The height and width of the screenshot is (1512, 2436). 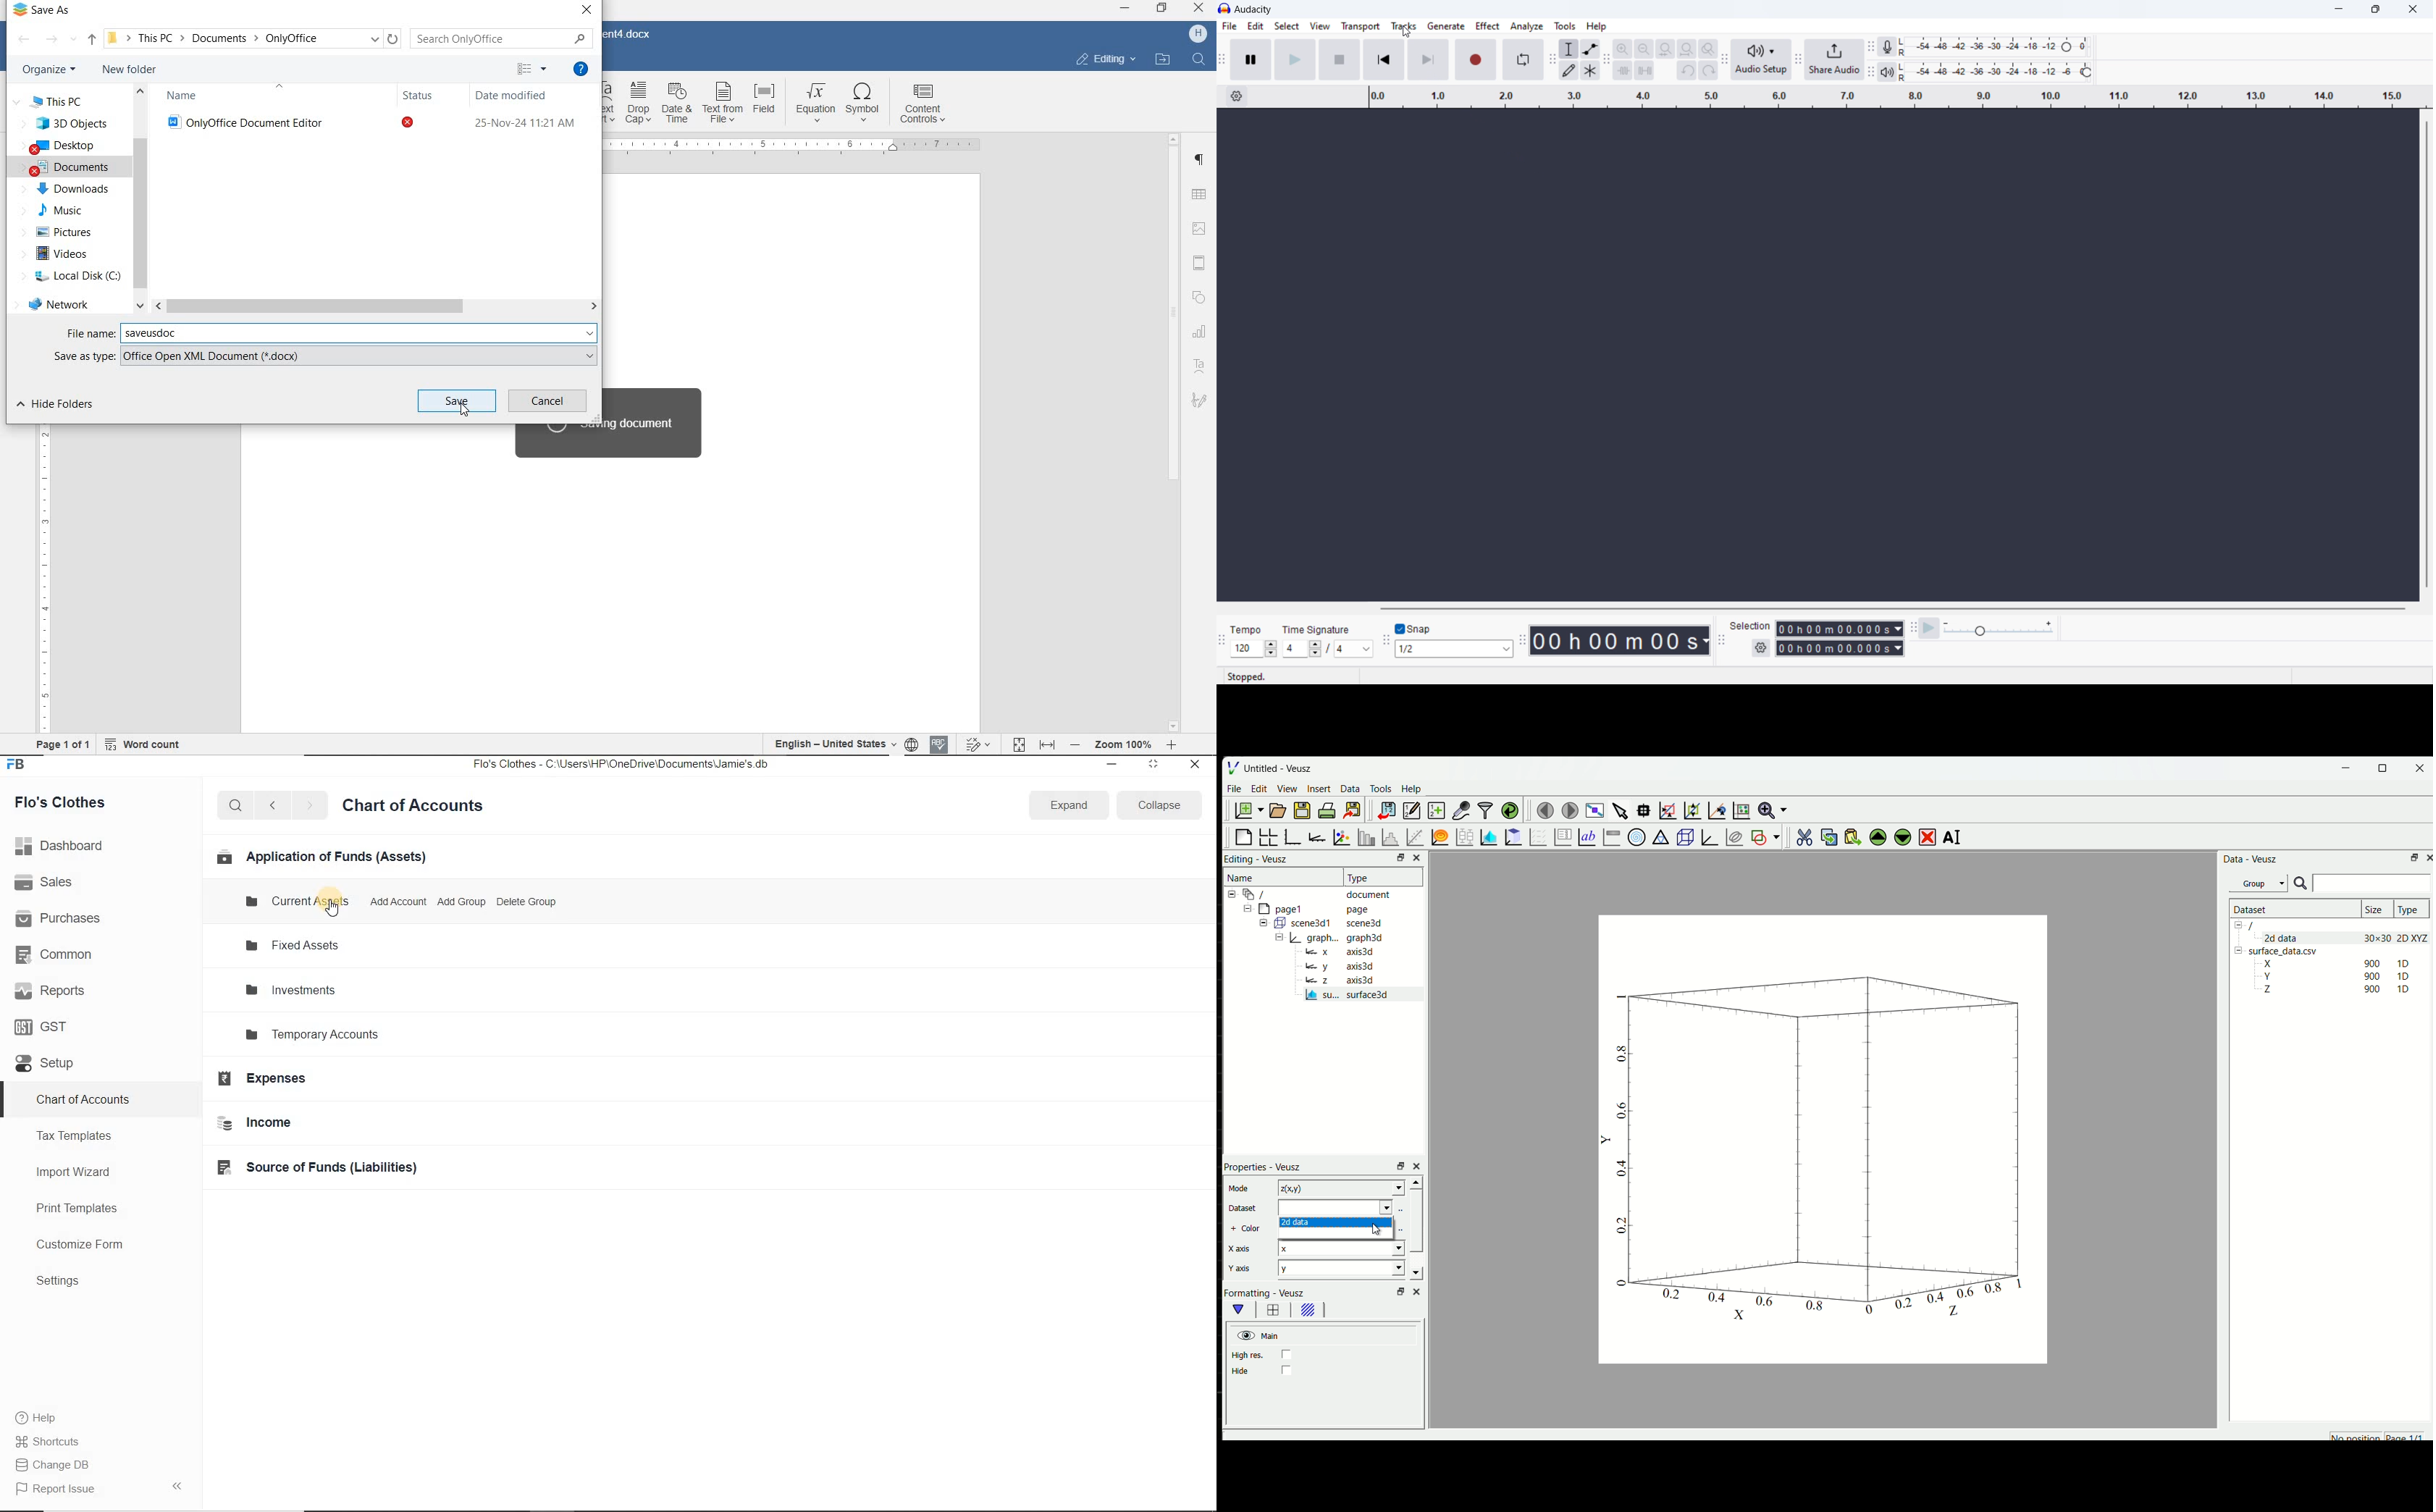 I want to click on Collapse /expand, so click(x=2240, y=952).